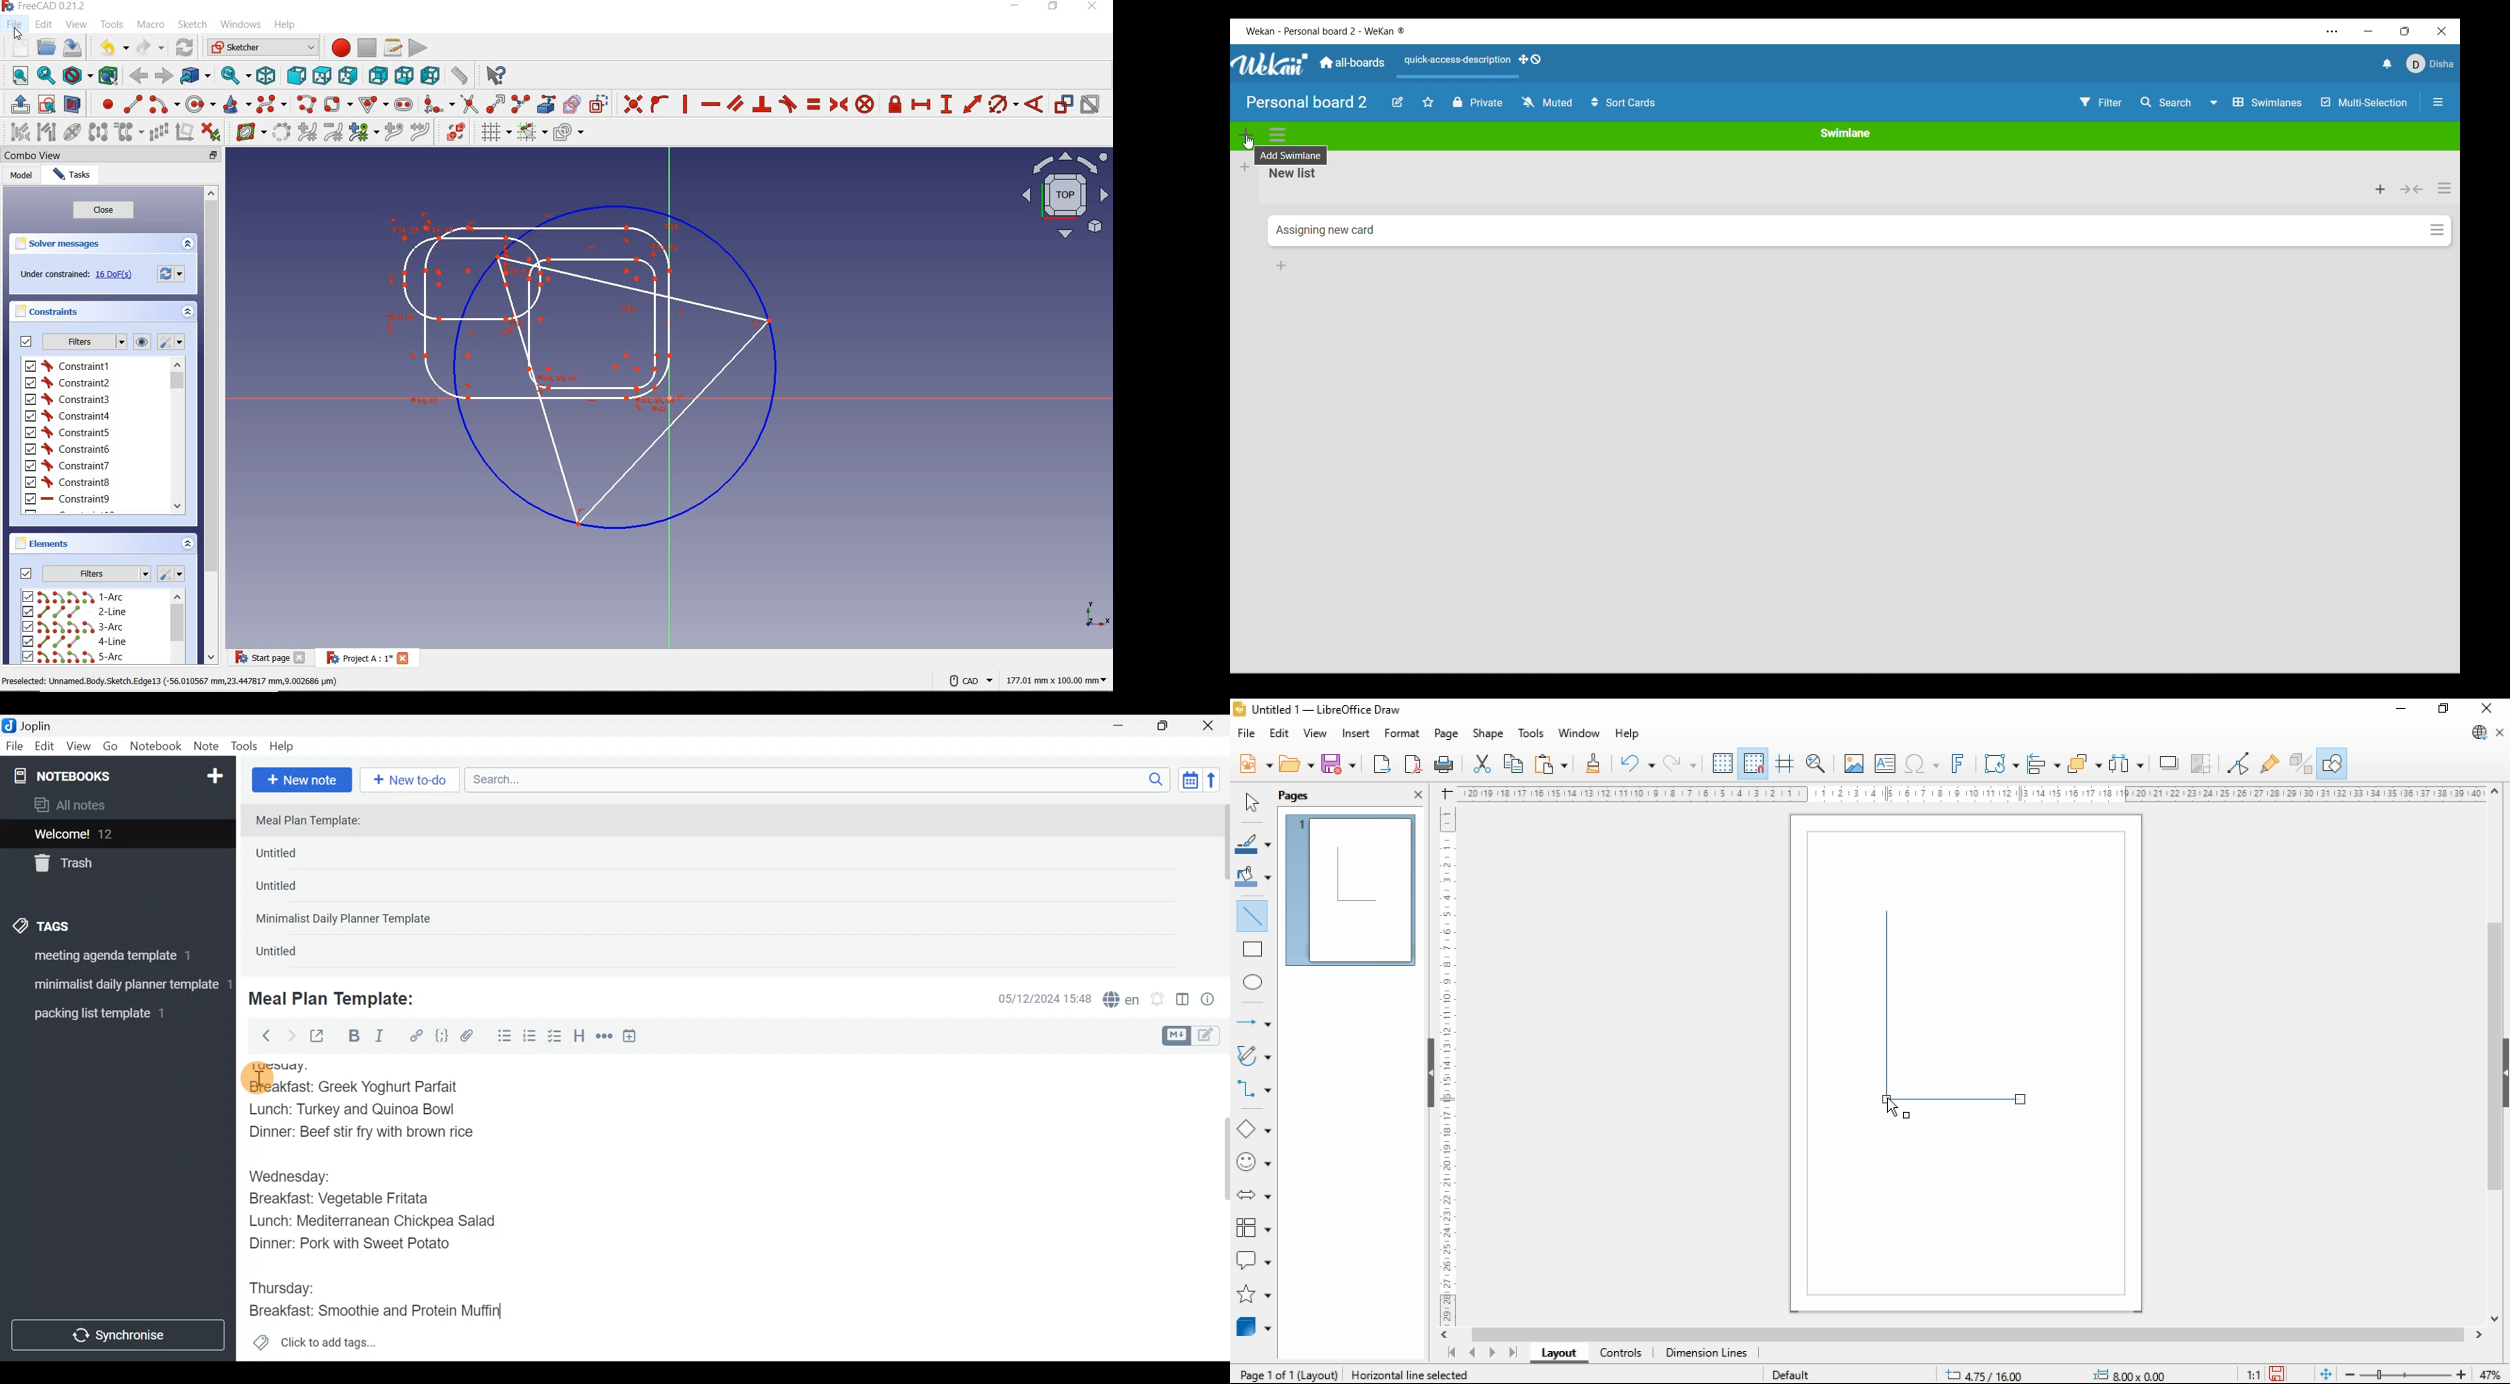  Describe the element at coordinates (1968, 1334) in the screenshot. I see `scroll bar` at that location.